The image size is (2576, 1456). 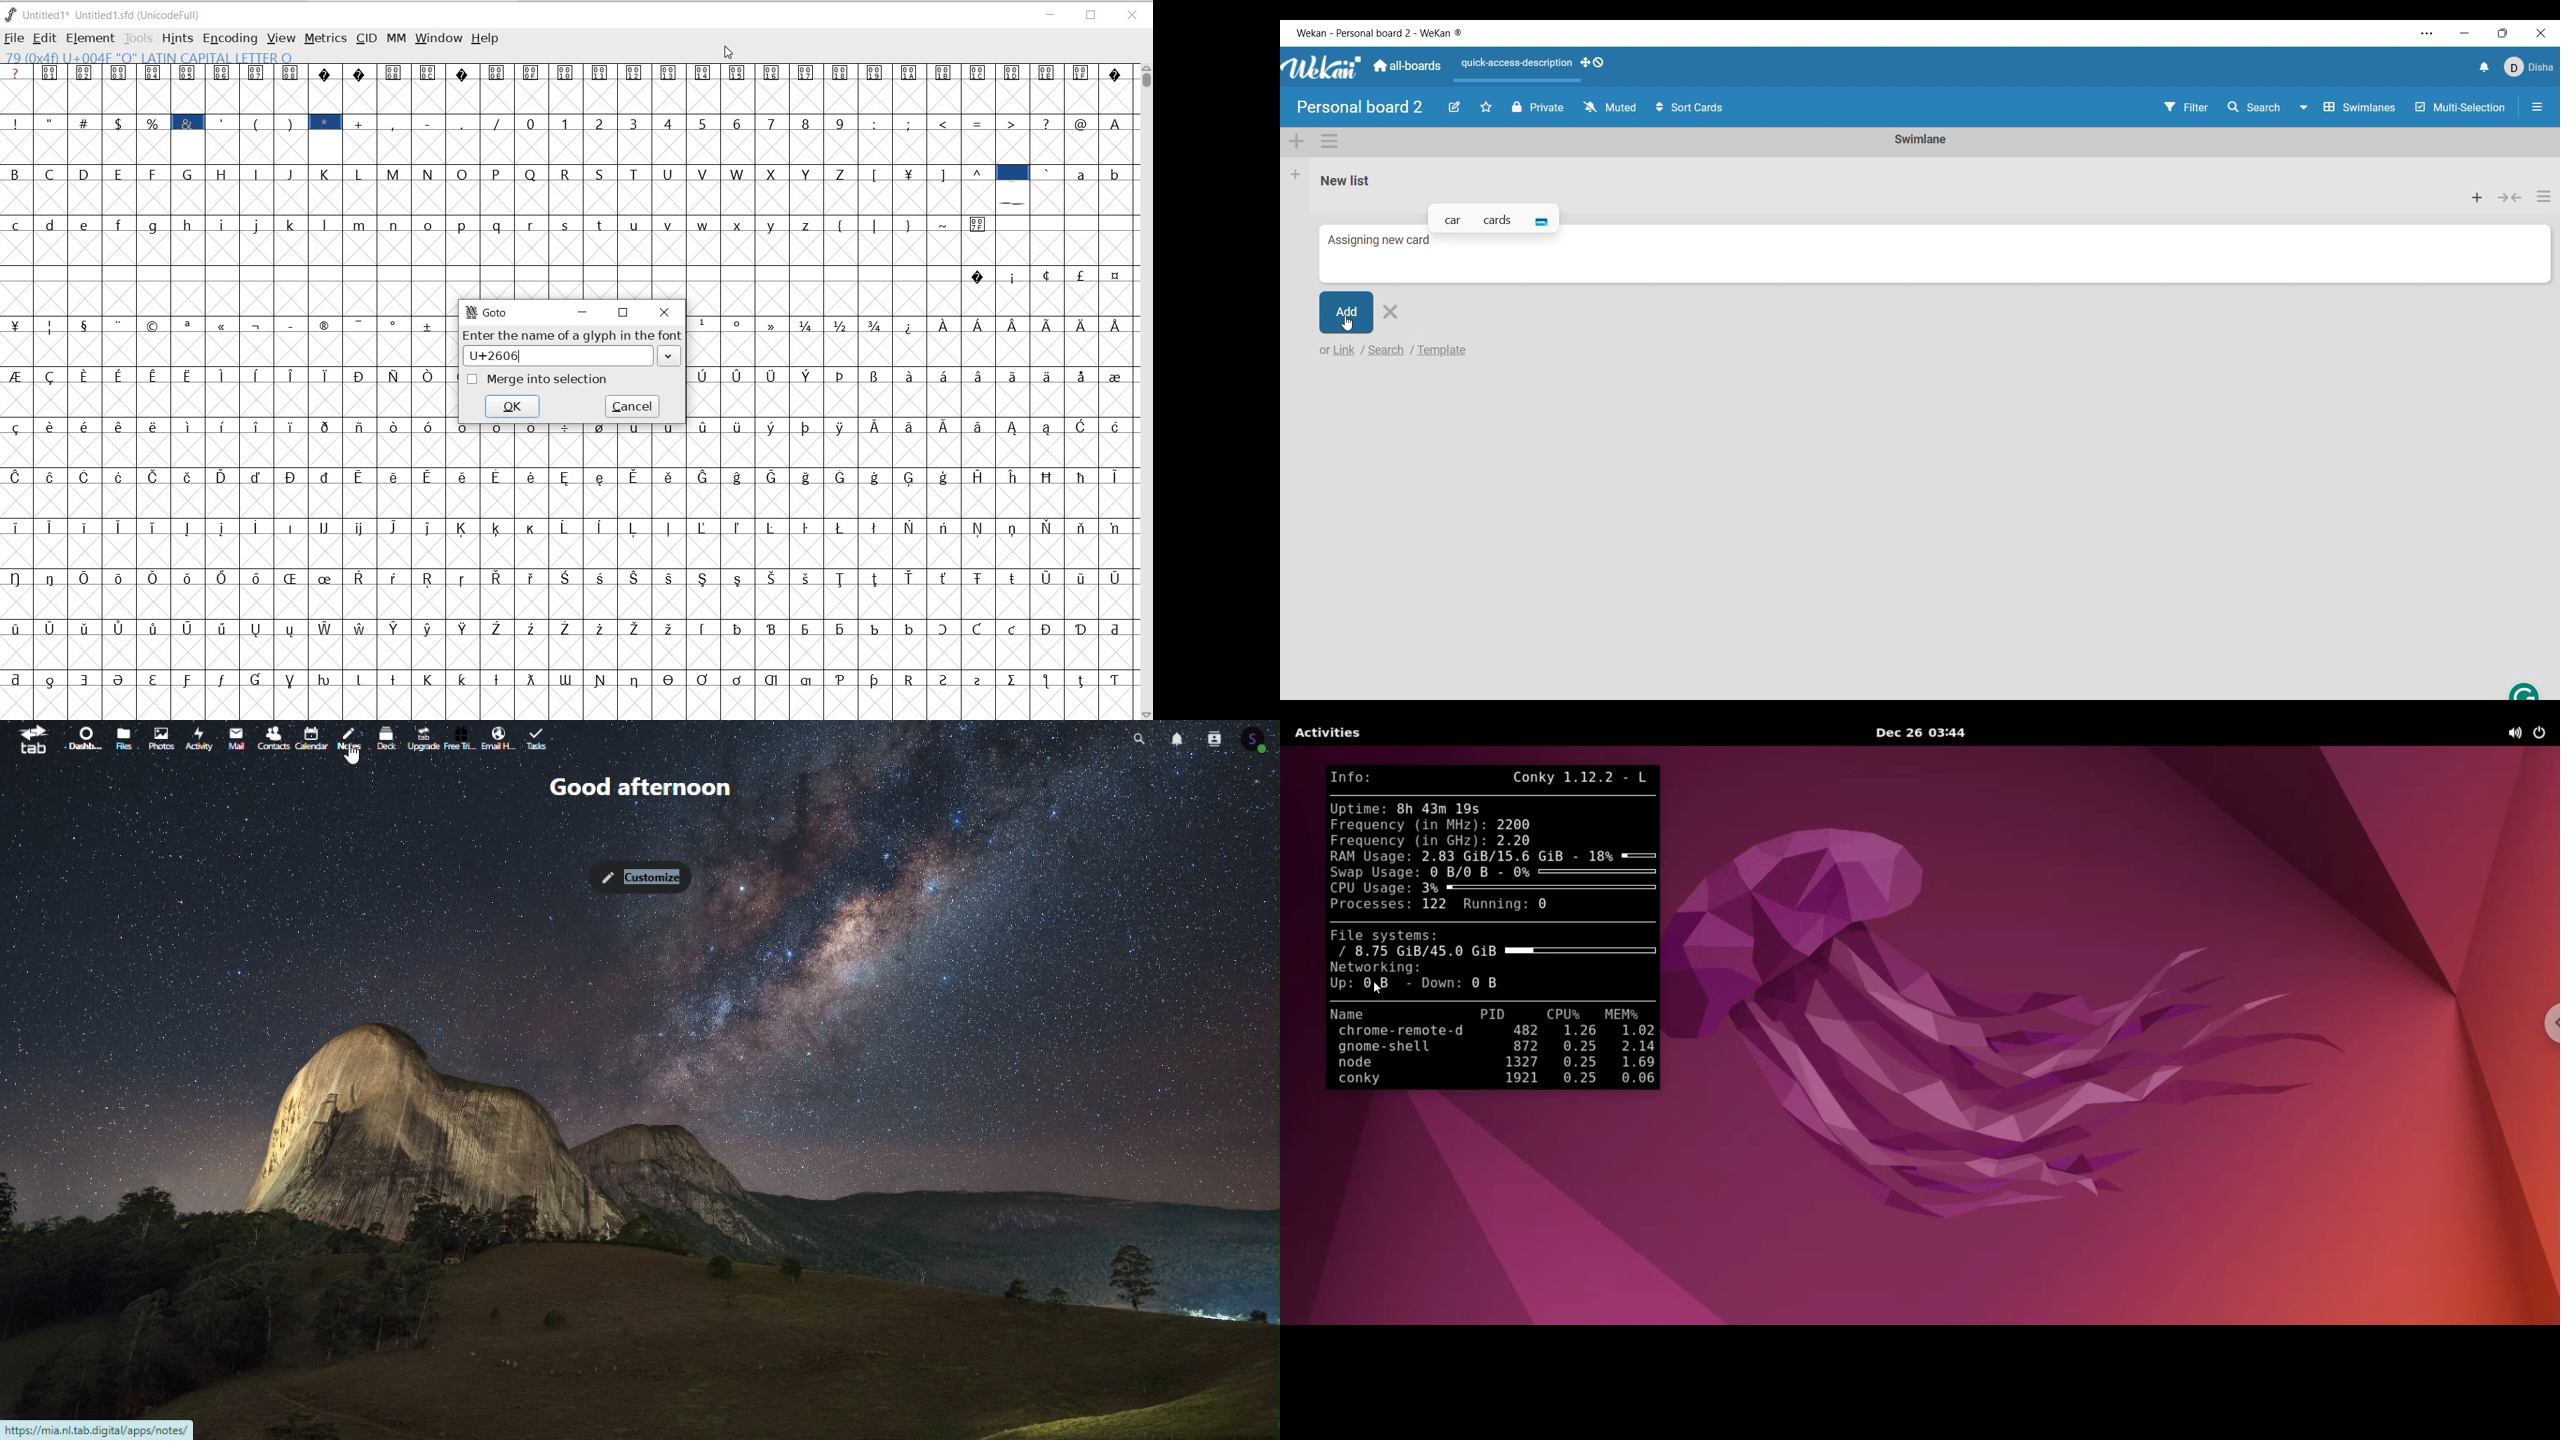 I want to click on Current Swimlane, so click(x=1921, y=139).